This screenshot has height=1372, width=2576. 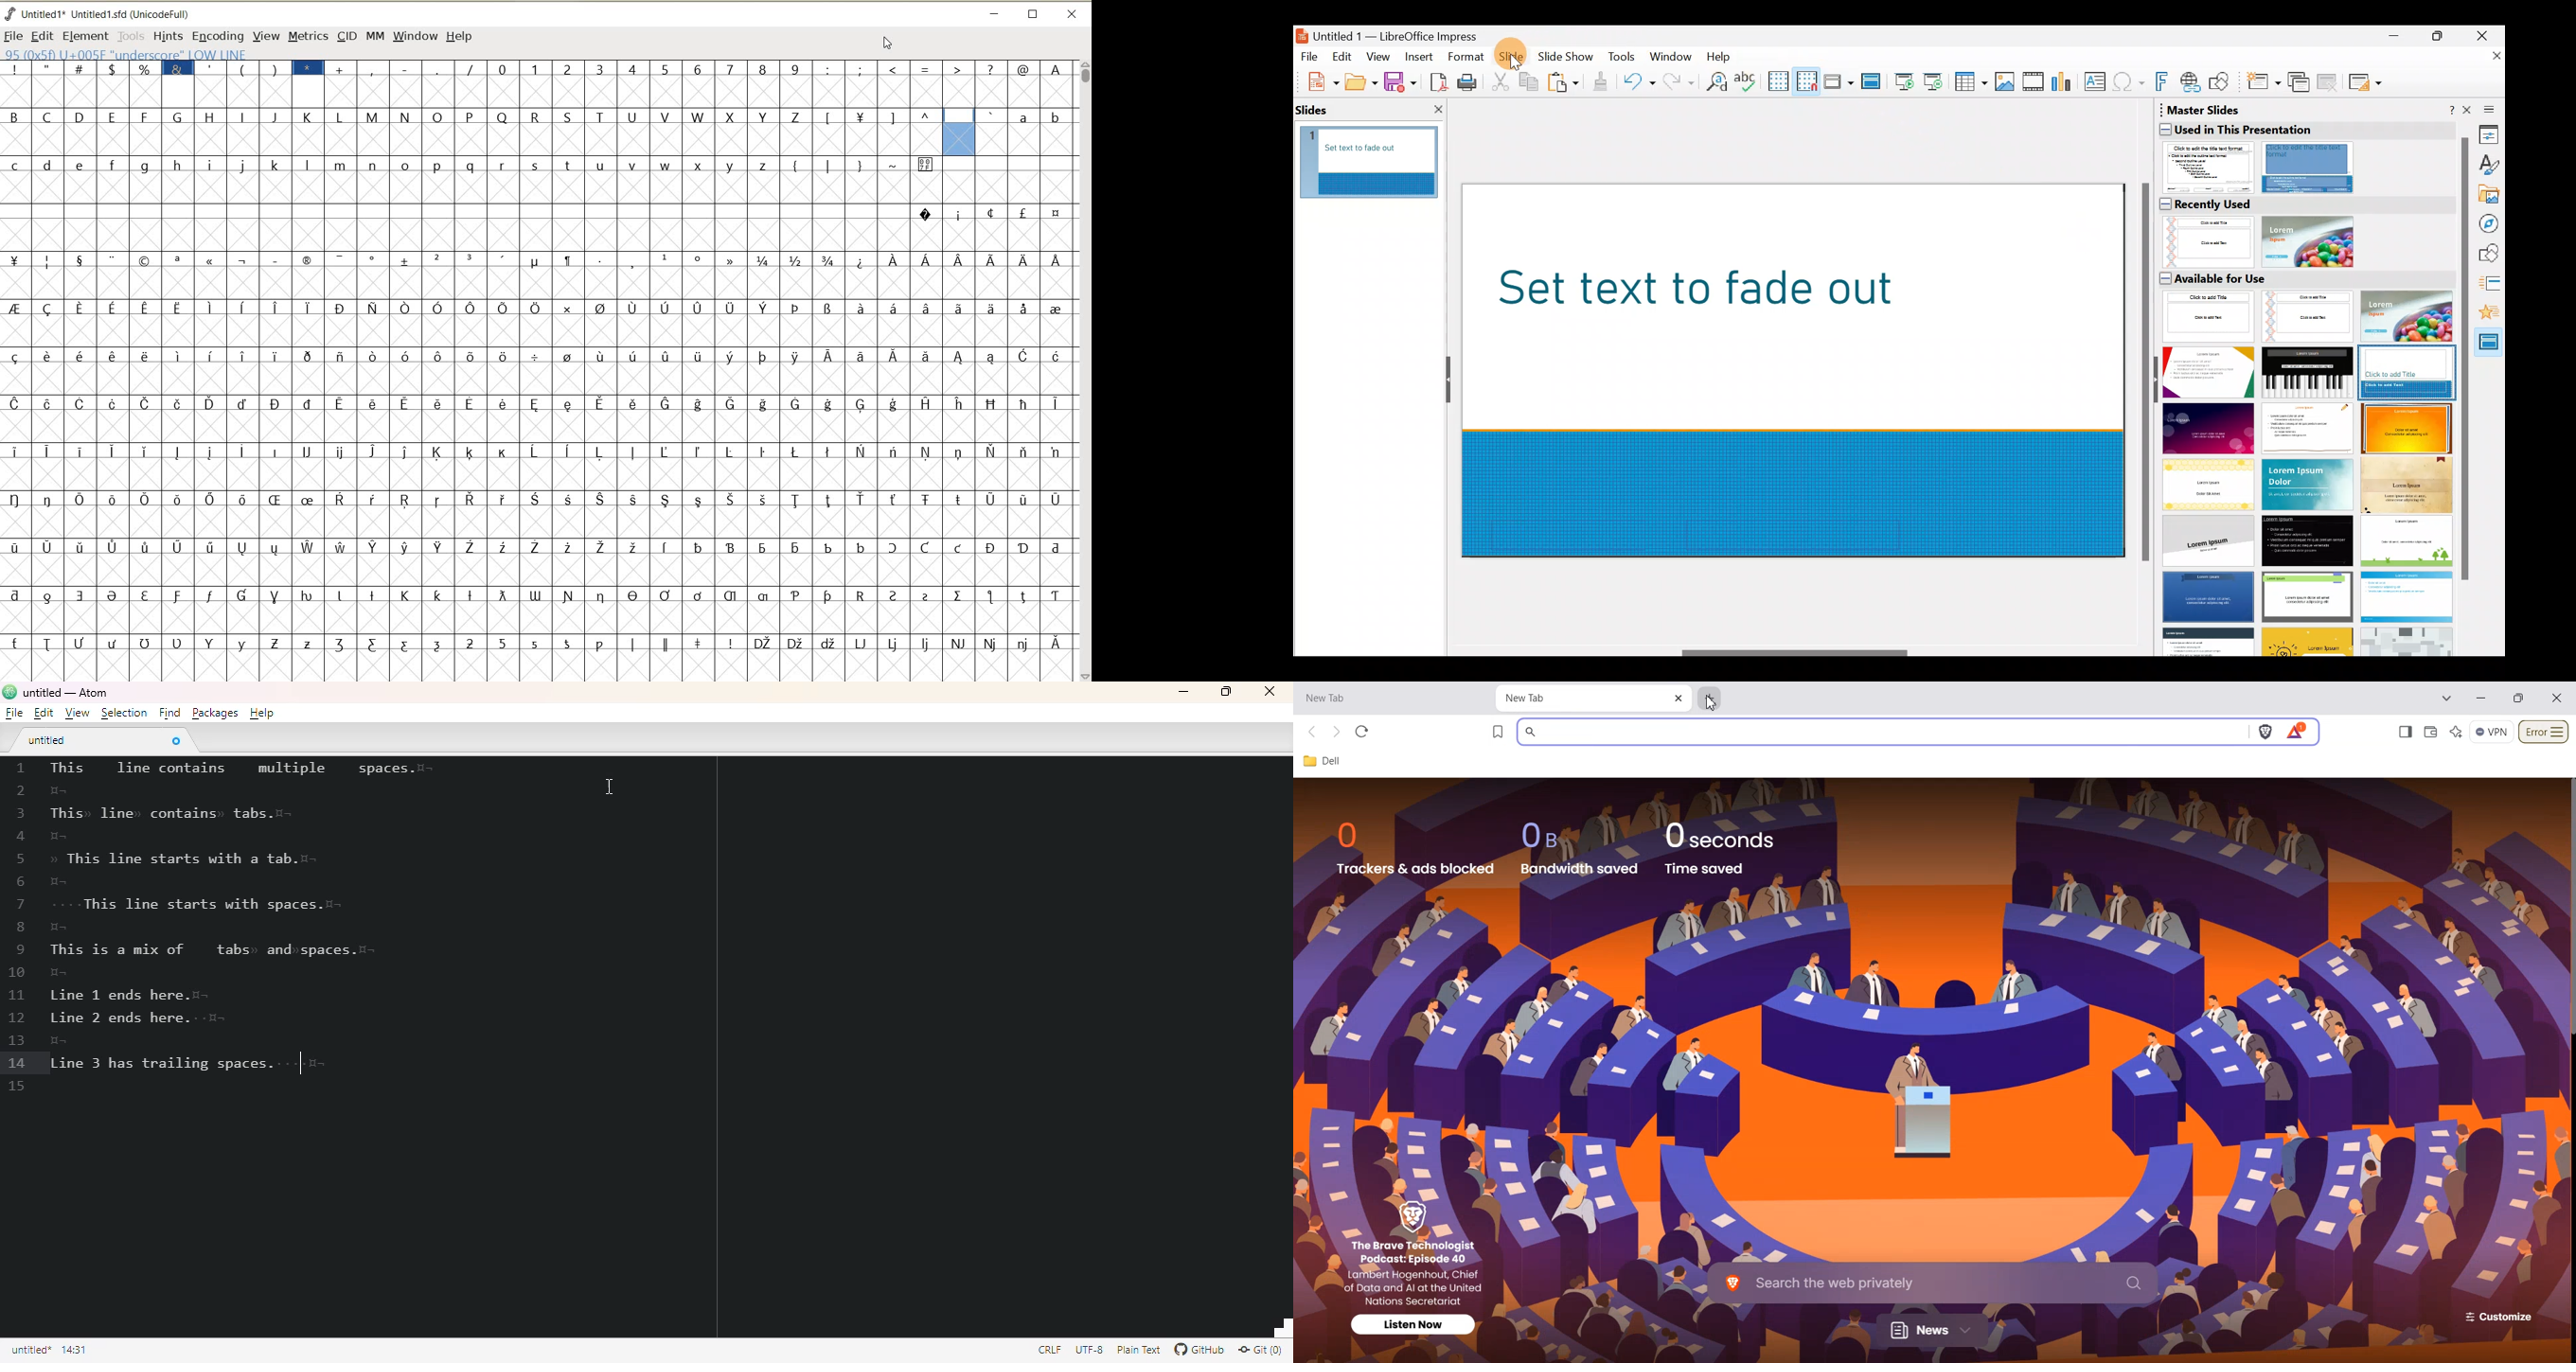 I want to click on invisible character, so click(x=66, y=905).